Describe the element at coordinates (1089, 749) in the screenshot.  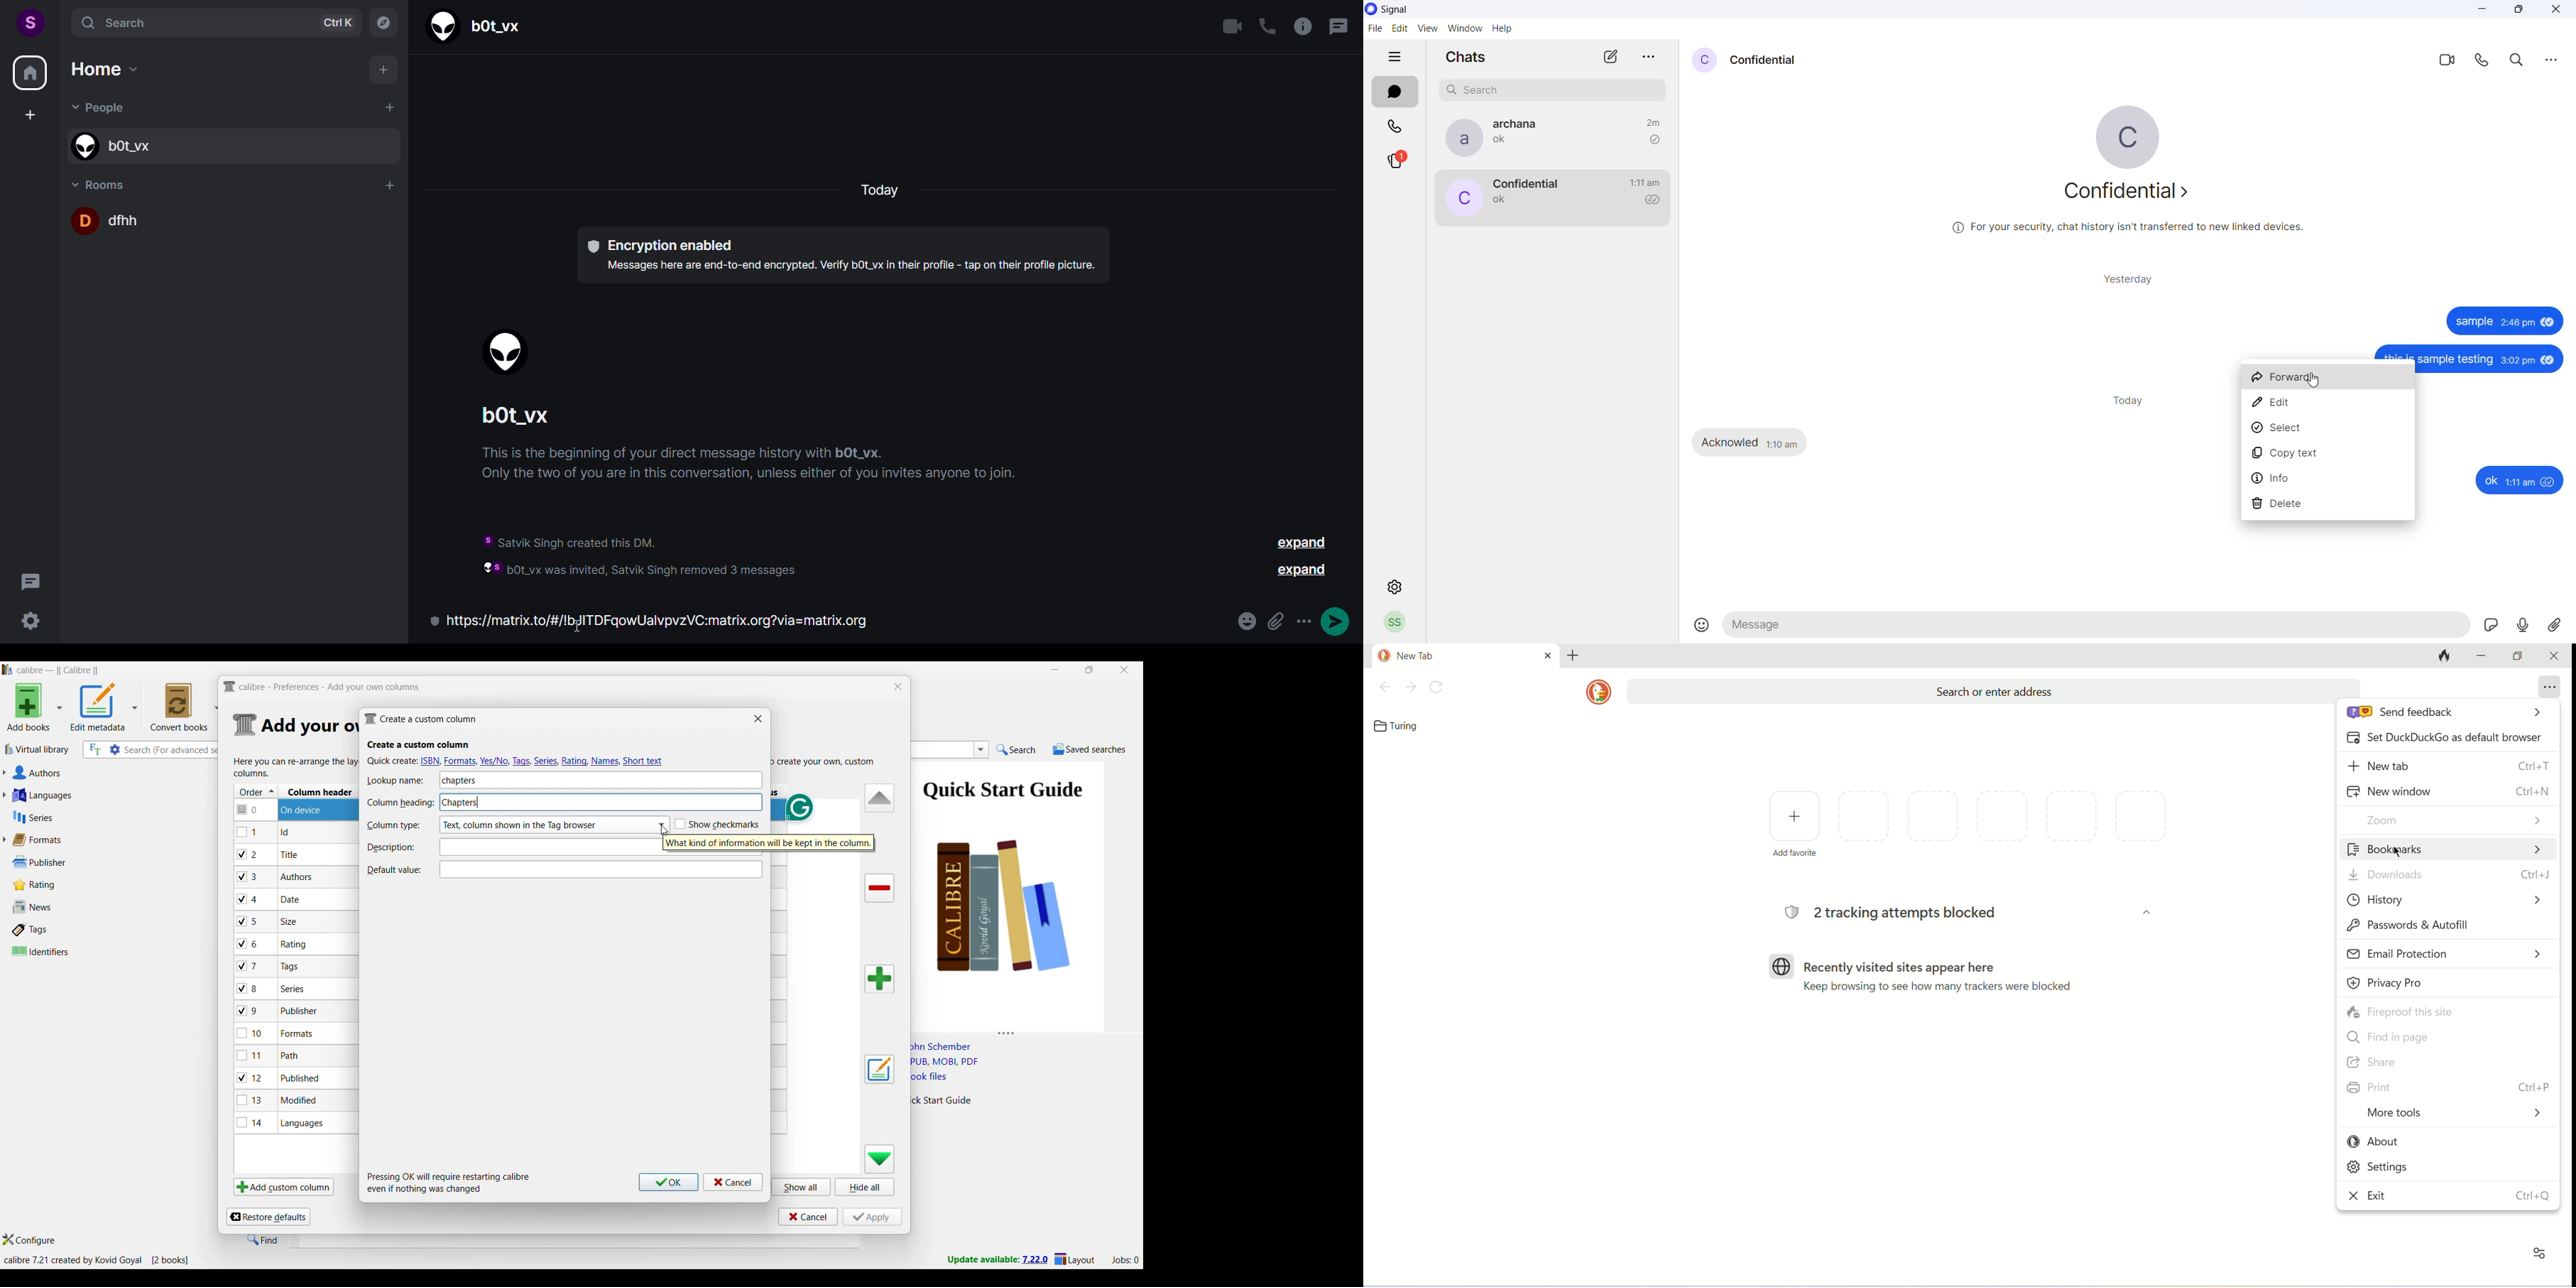
I see `Saved searches` at that location.